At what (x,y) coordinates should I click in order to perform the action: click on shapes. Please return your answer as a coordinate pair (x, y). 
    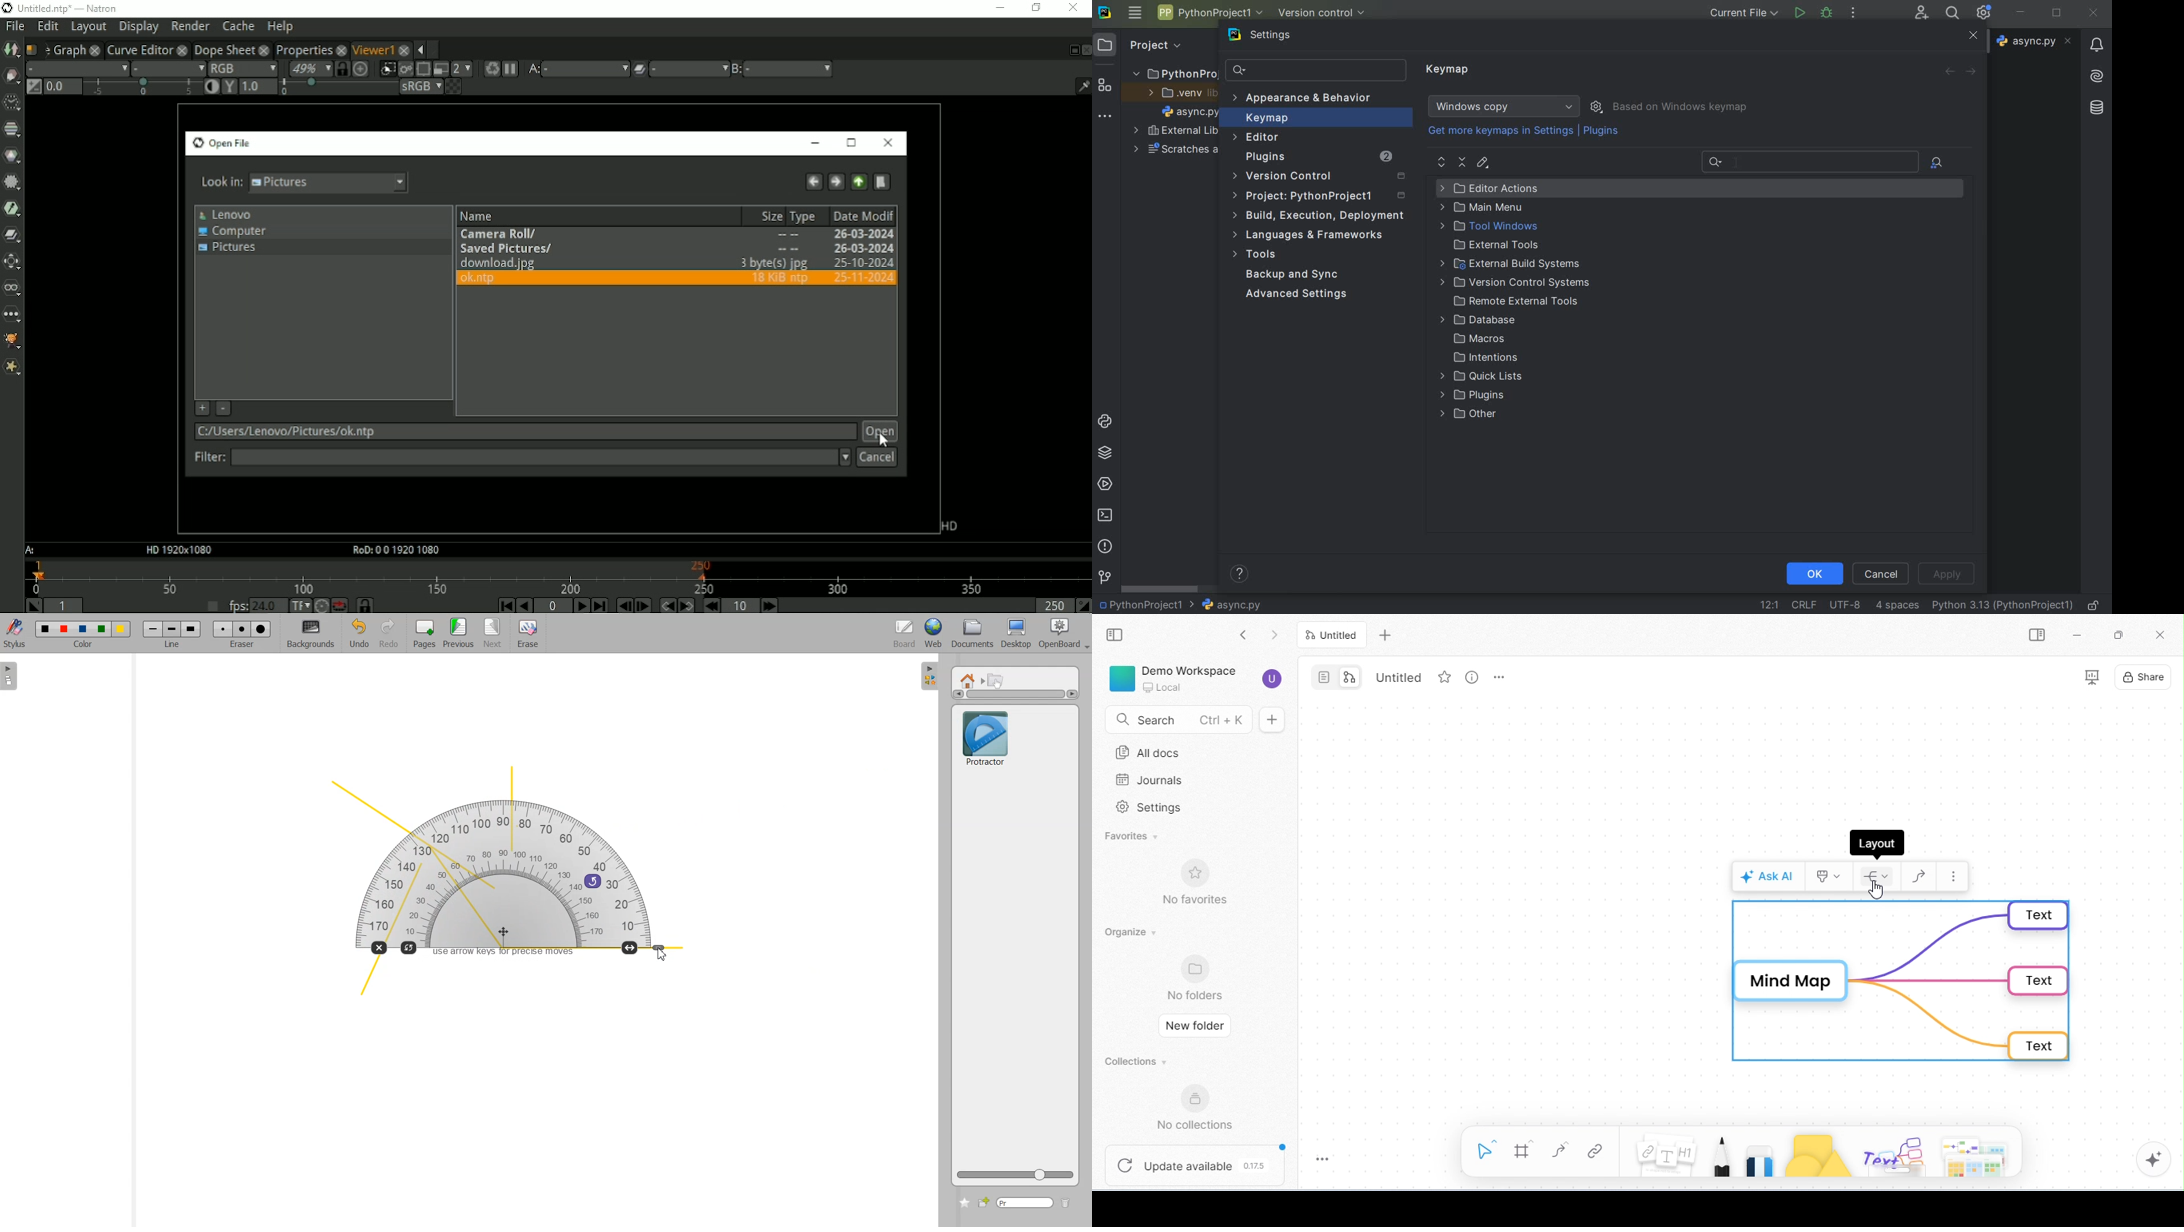
    Looking at the image, I should click on (1817, 1156).